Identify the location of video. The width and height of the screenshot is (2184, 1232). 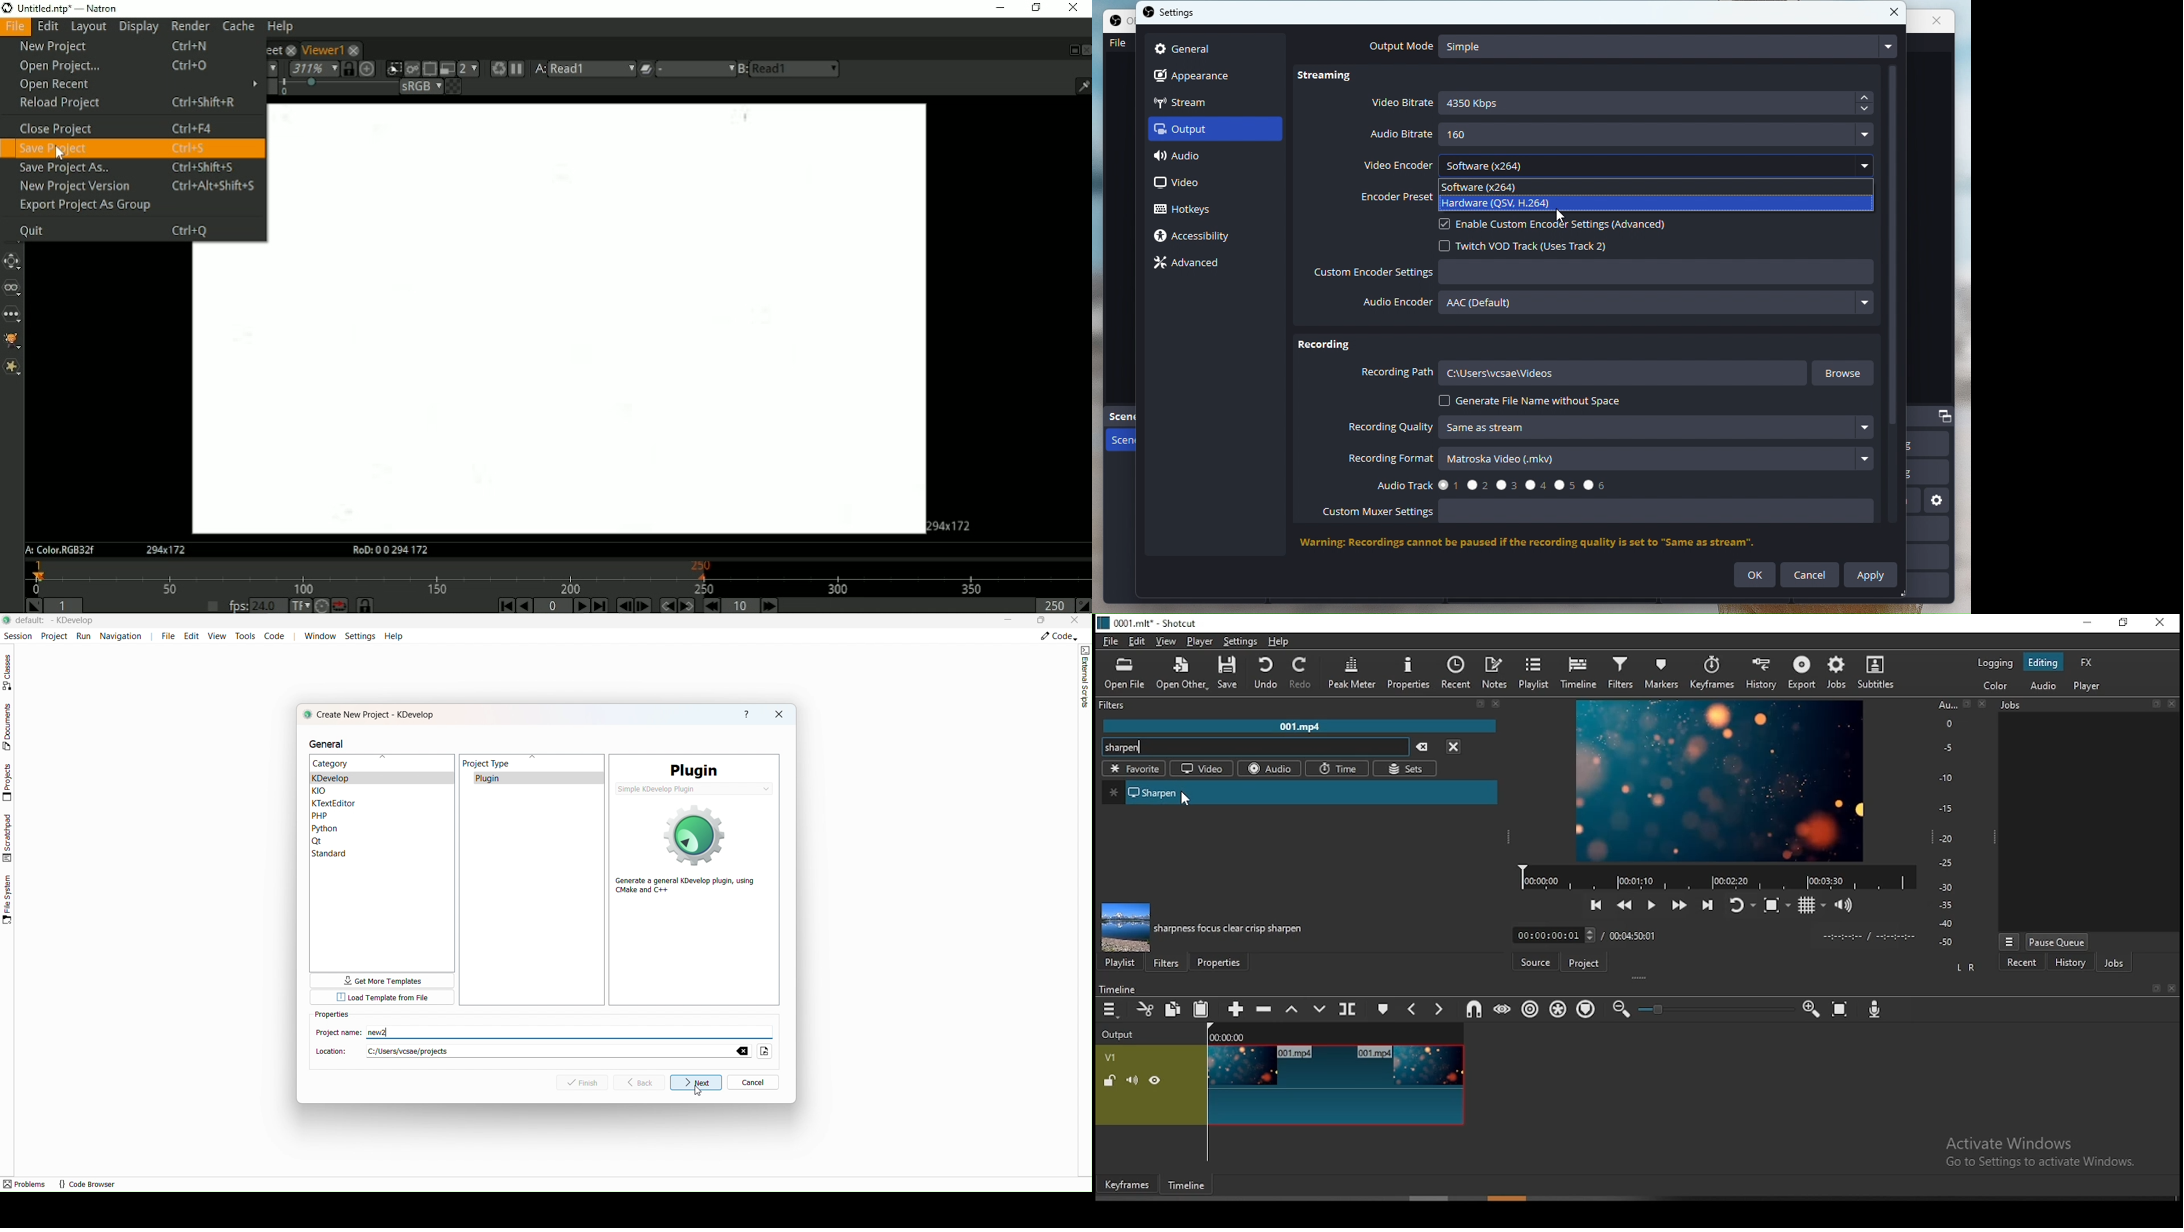
(1182, 184).